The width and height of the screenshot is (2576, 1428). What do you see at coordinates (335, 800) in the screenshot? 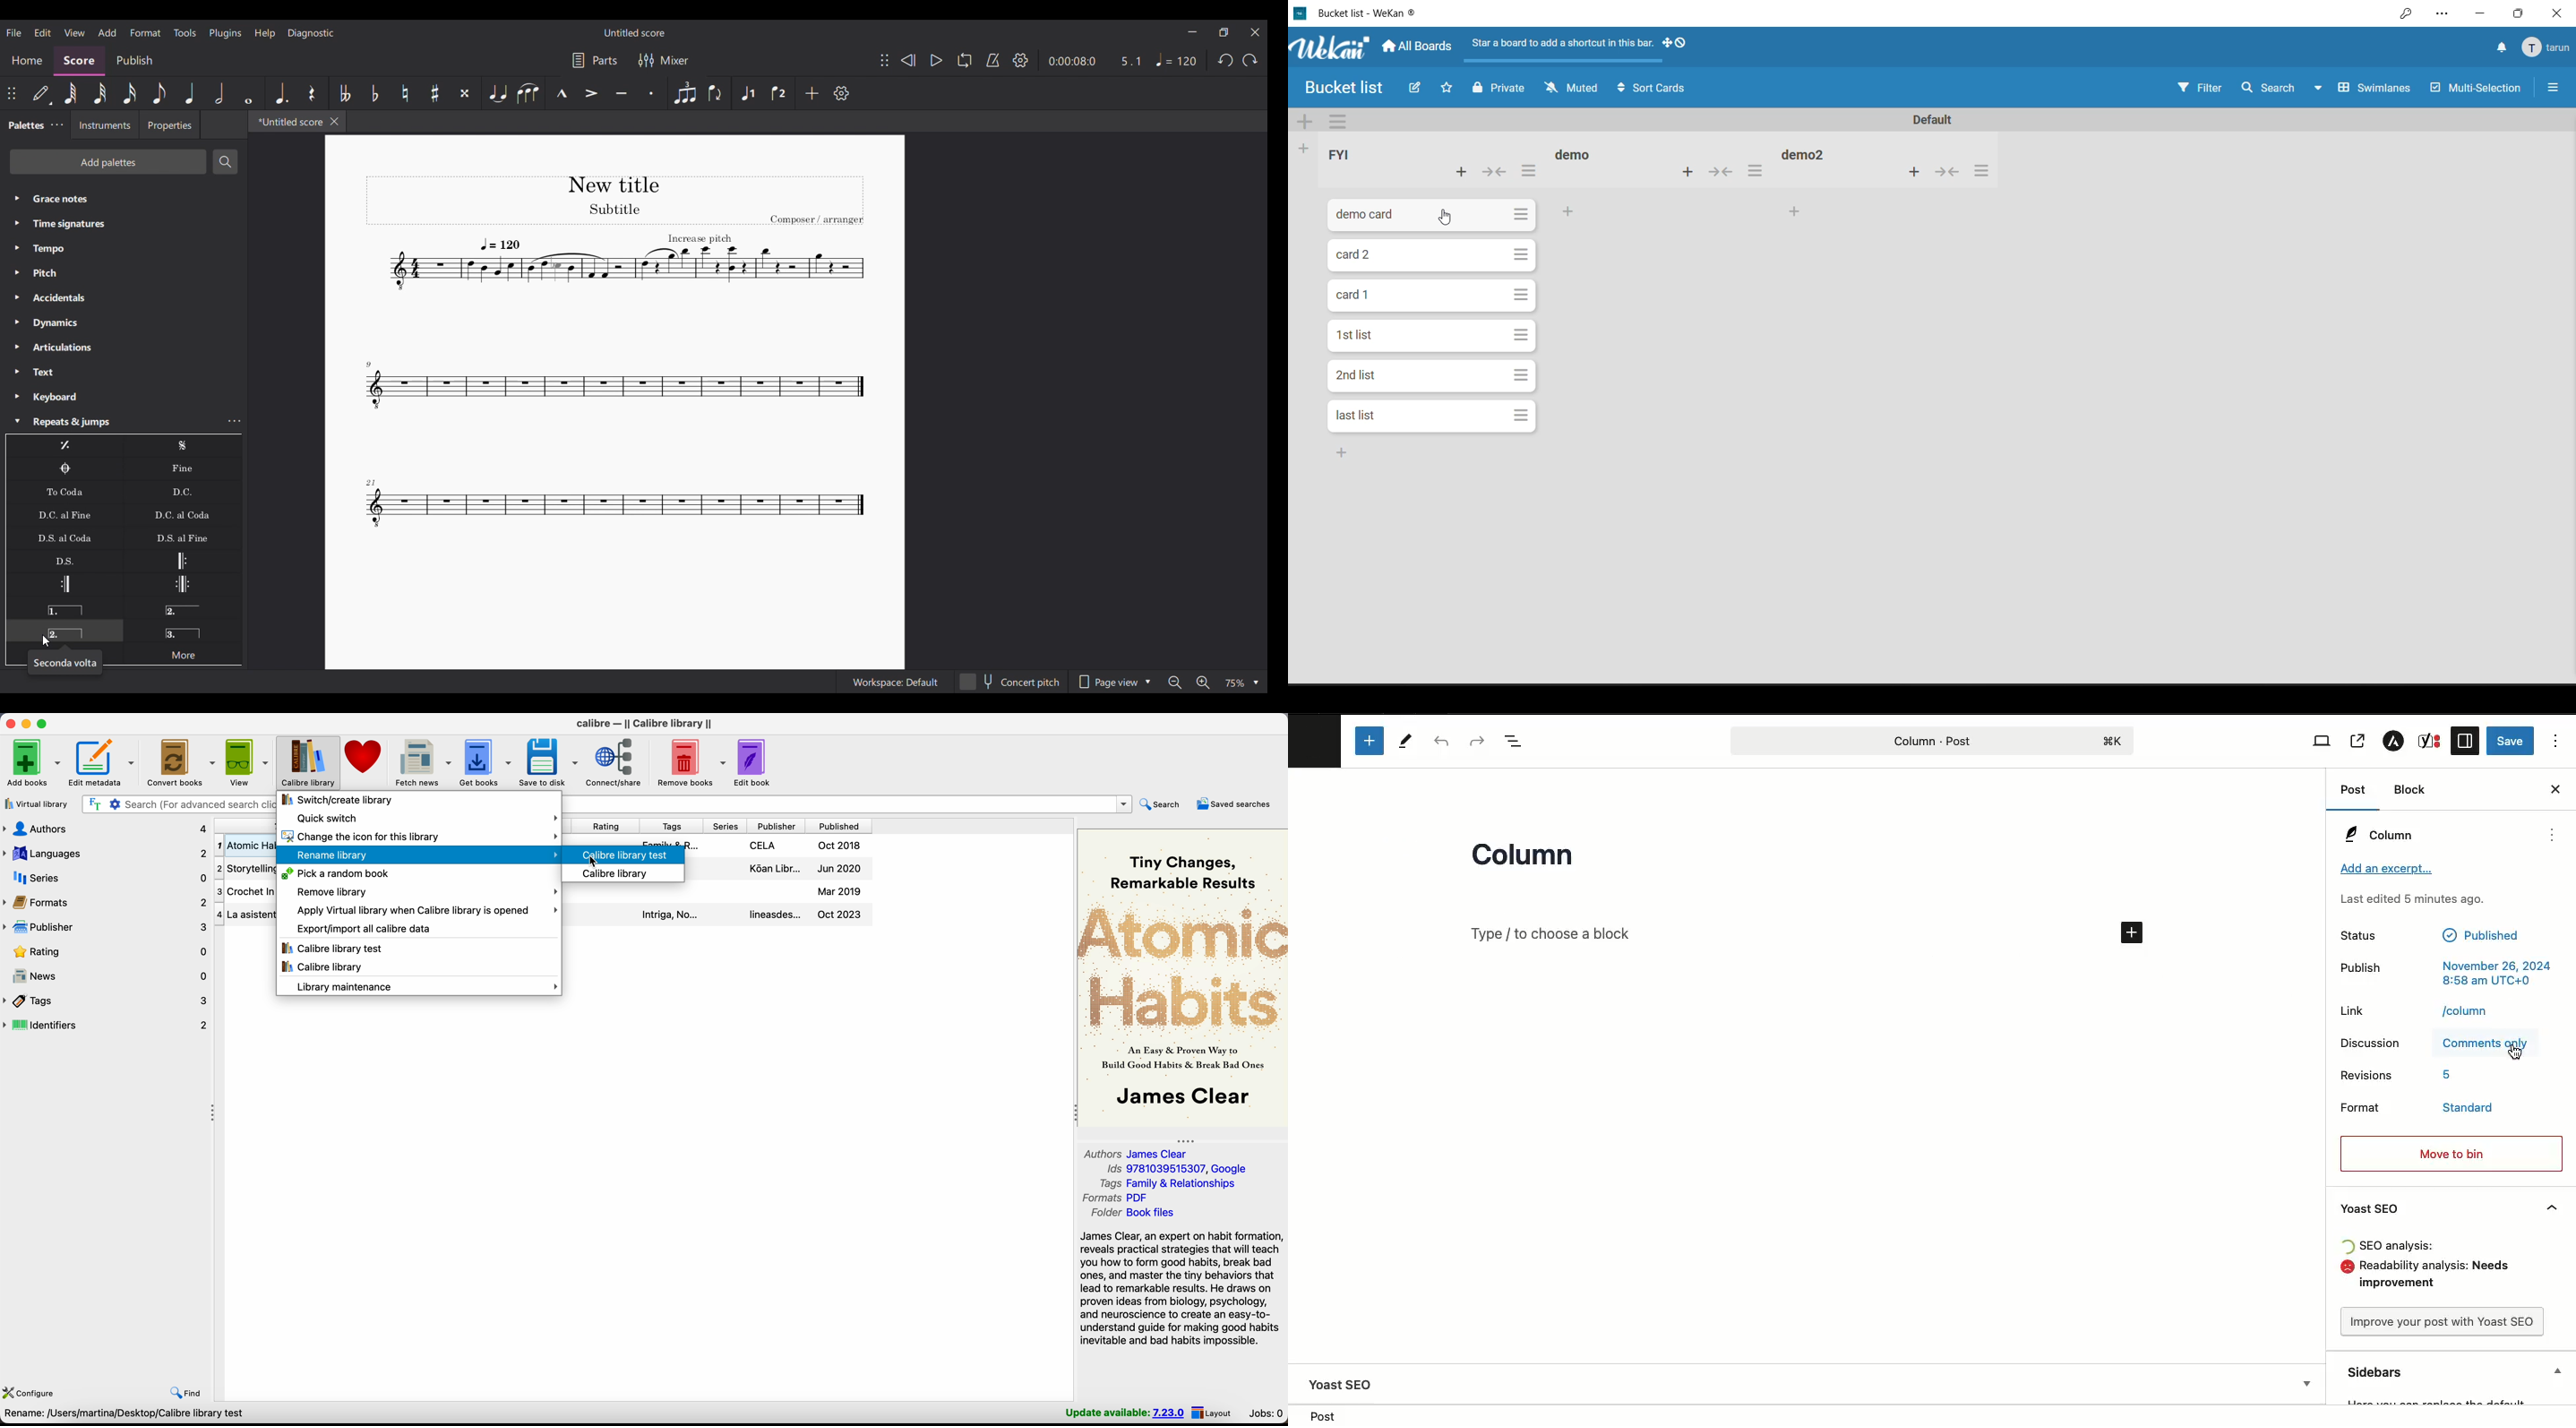
I see `switch/create library` at bounding box center [335, 800].